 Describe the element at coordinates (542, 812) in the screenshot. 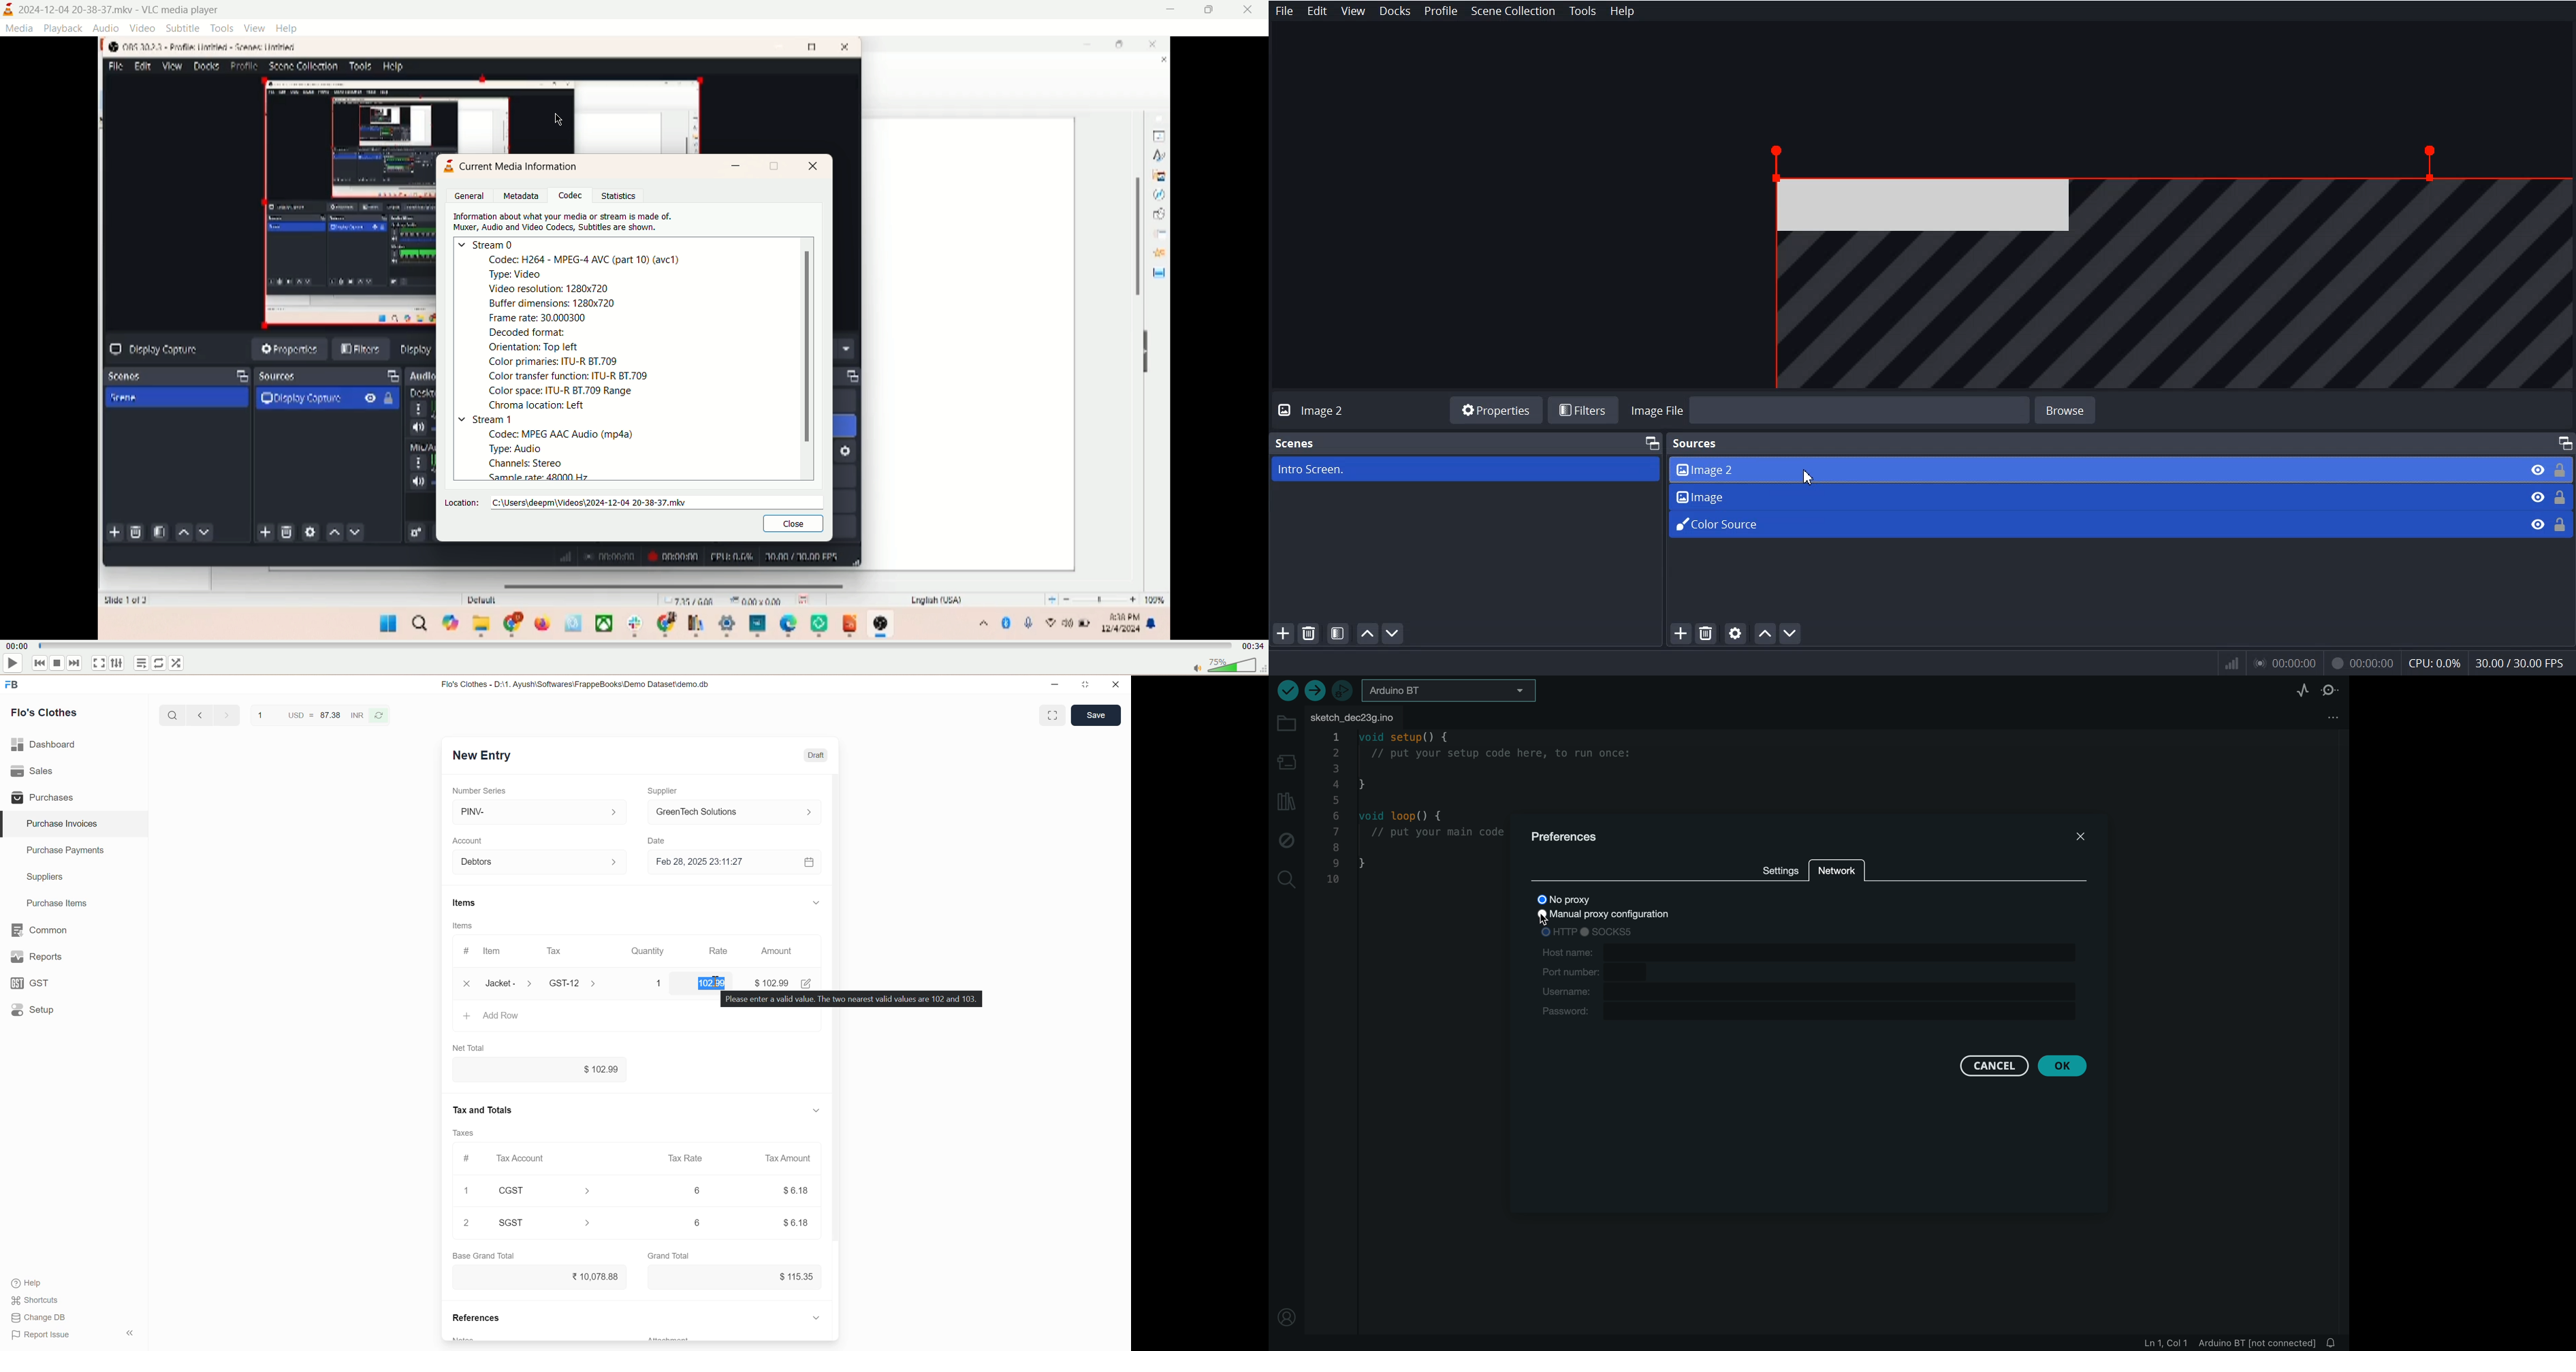

I see `PINV-` at that location.